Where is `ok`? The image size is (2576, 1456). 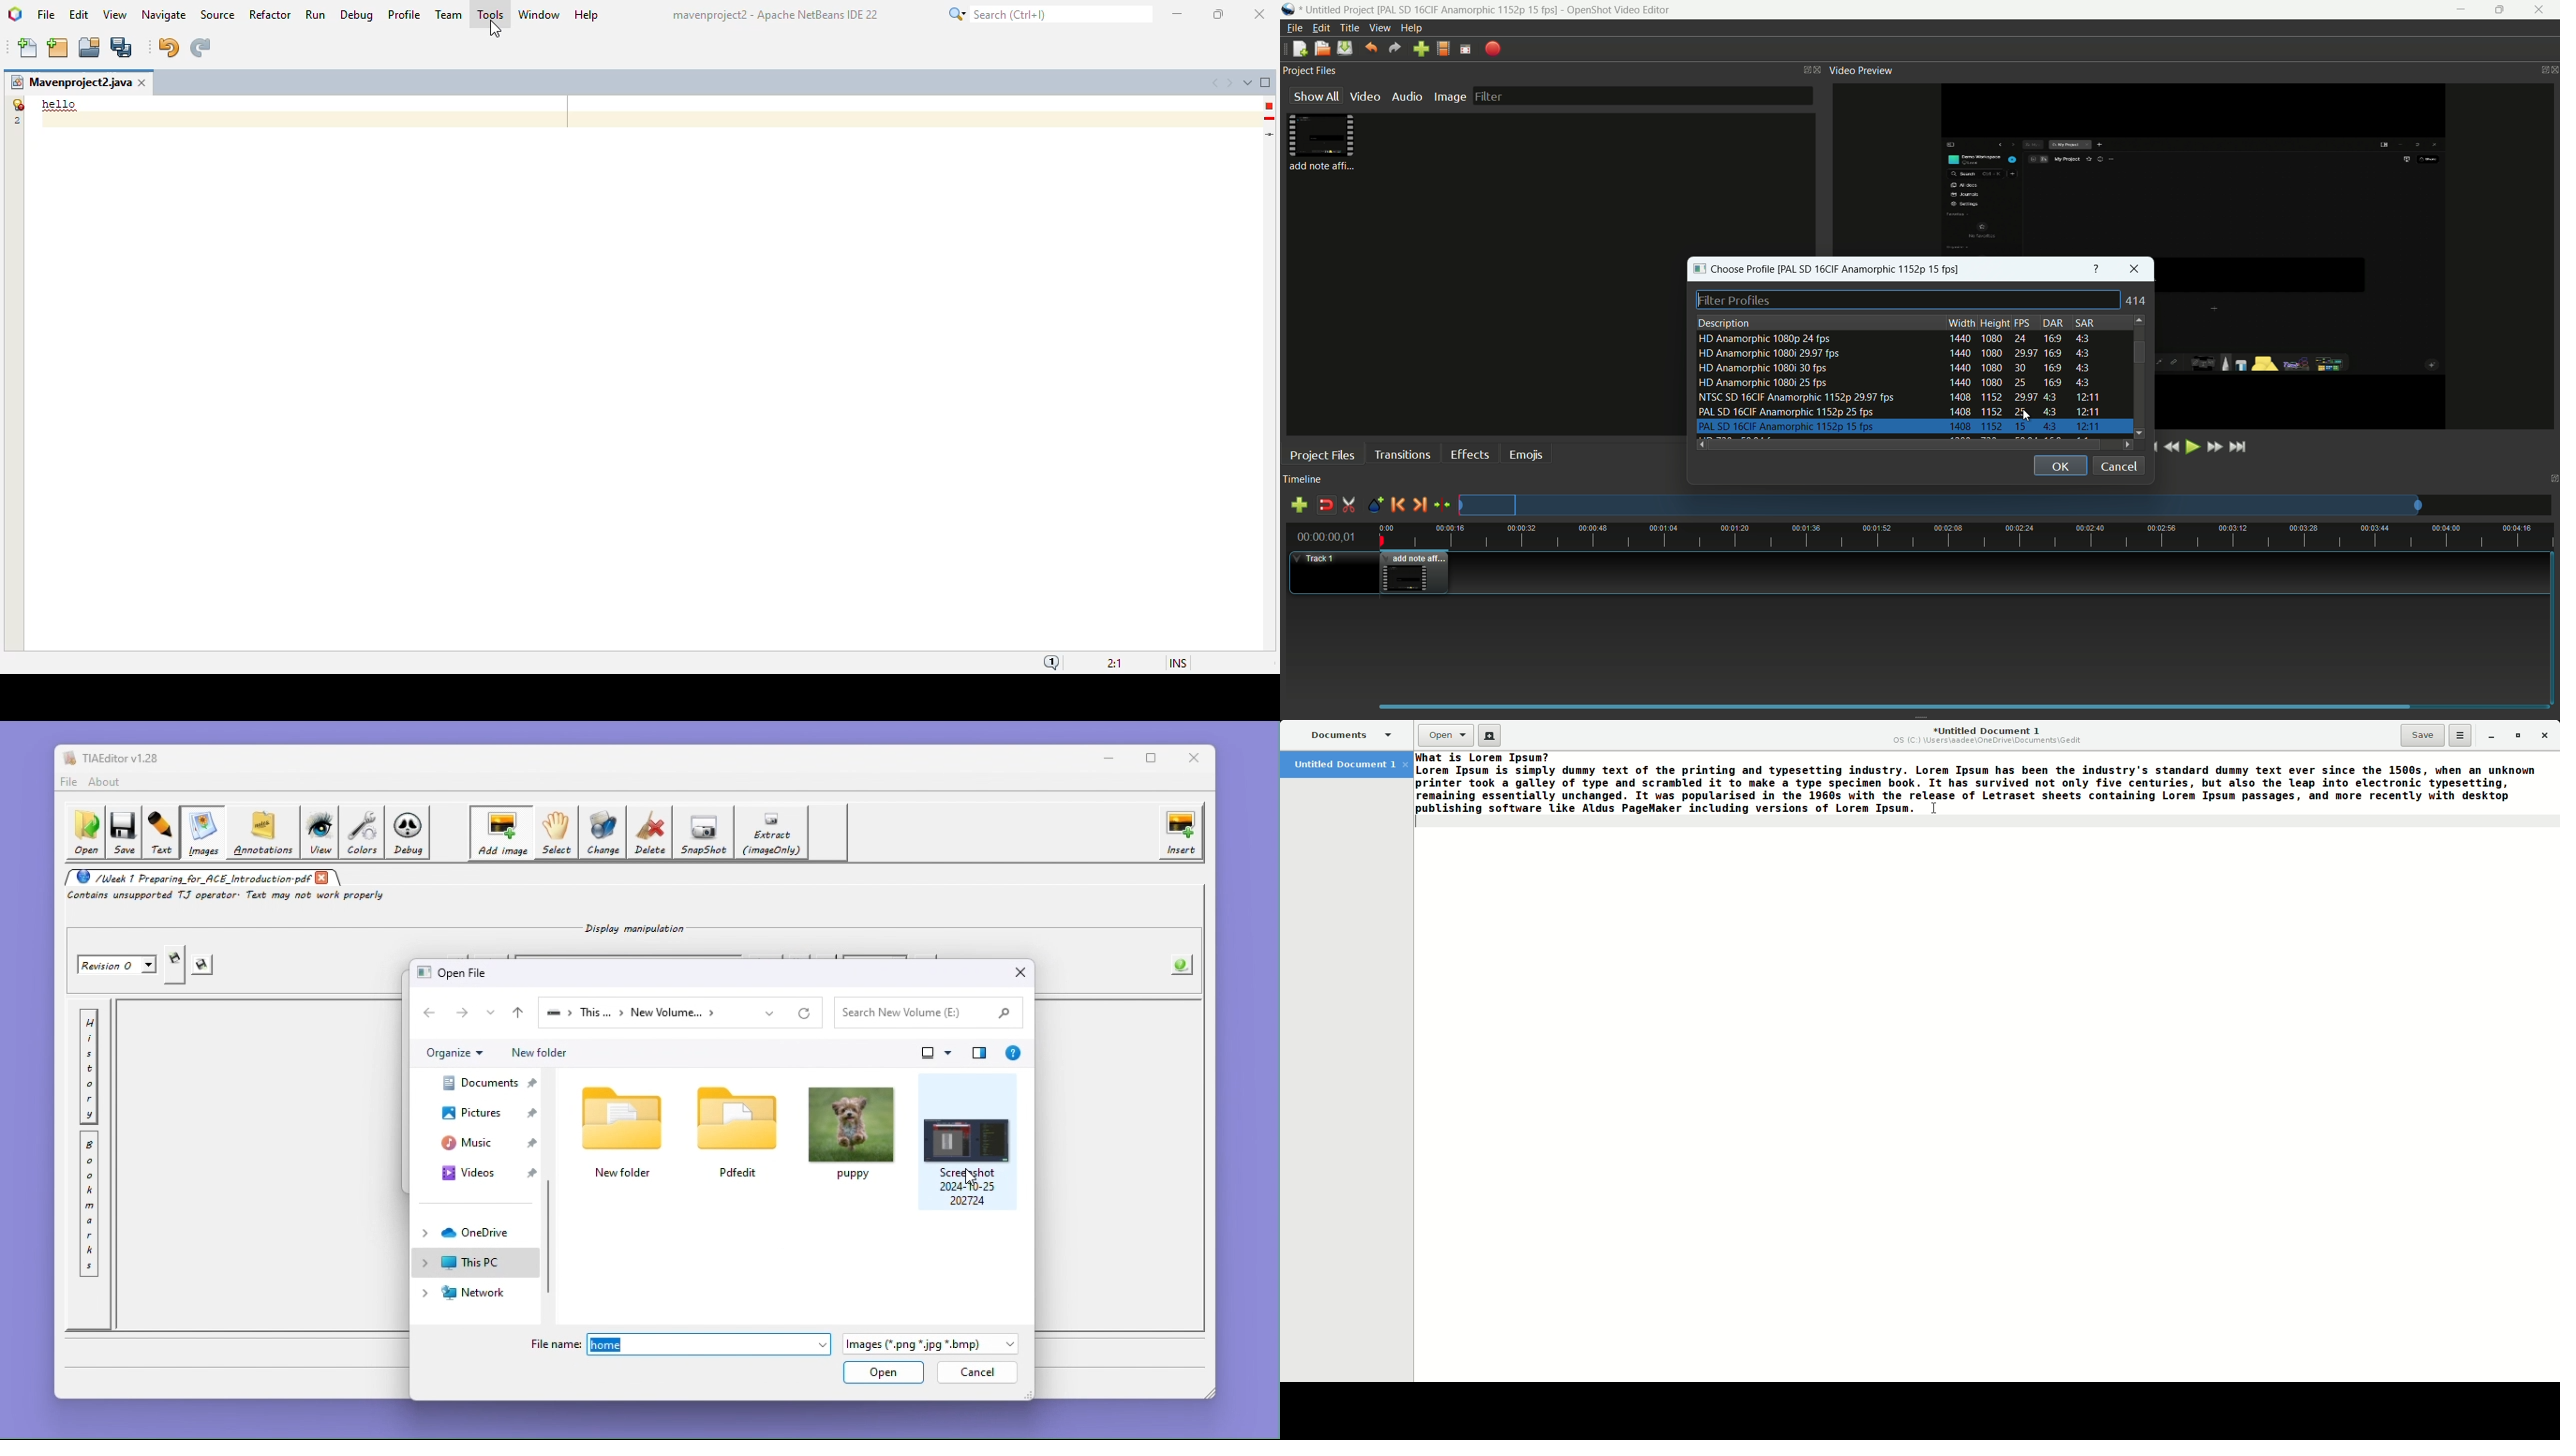 ok is located at coordinates (2060, 465).